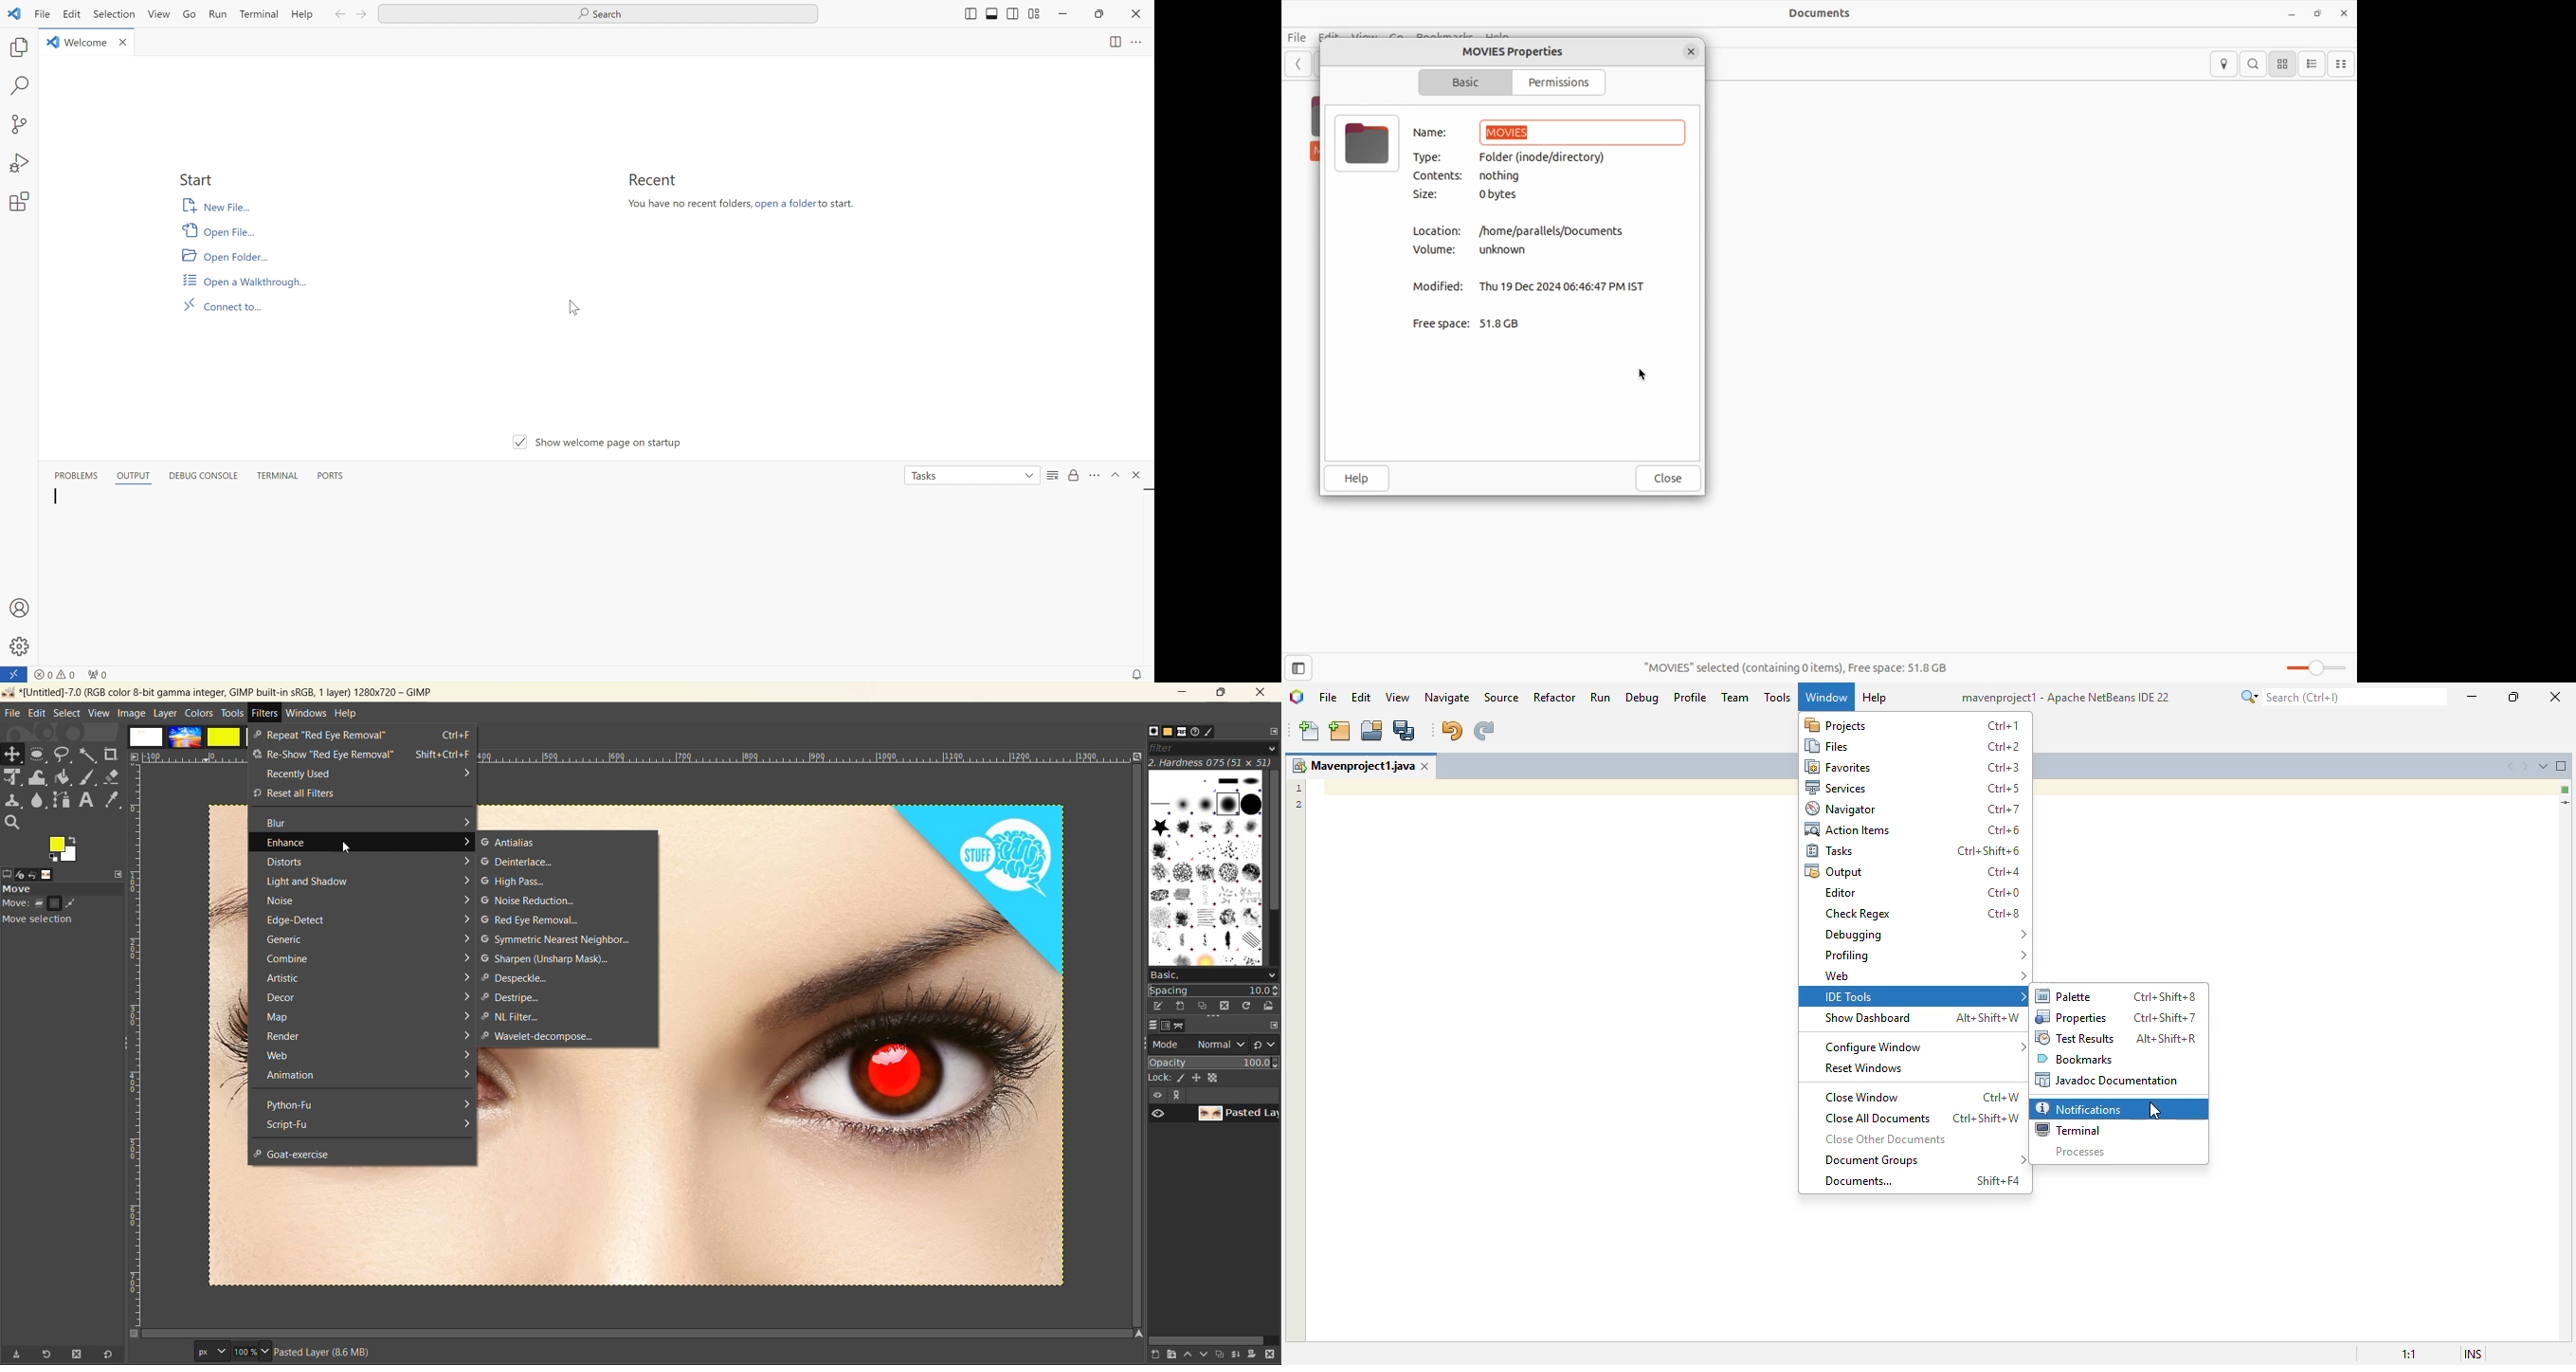  I want to click on fuzzy text, so click(89, 755).